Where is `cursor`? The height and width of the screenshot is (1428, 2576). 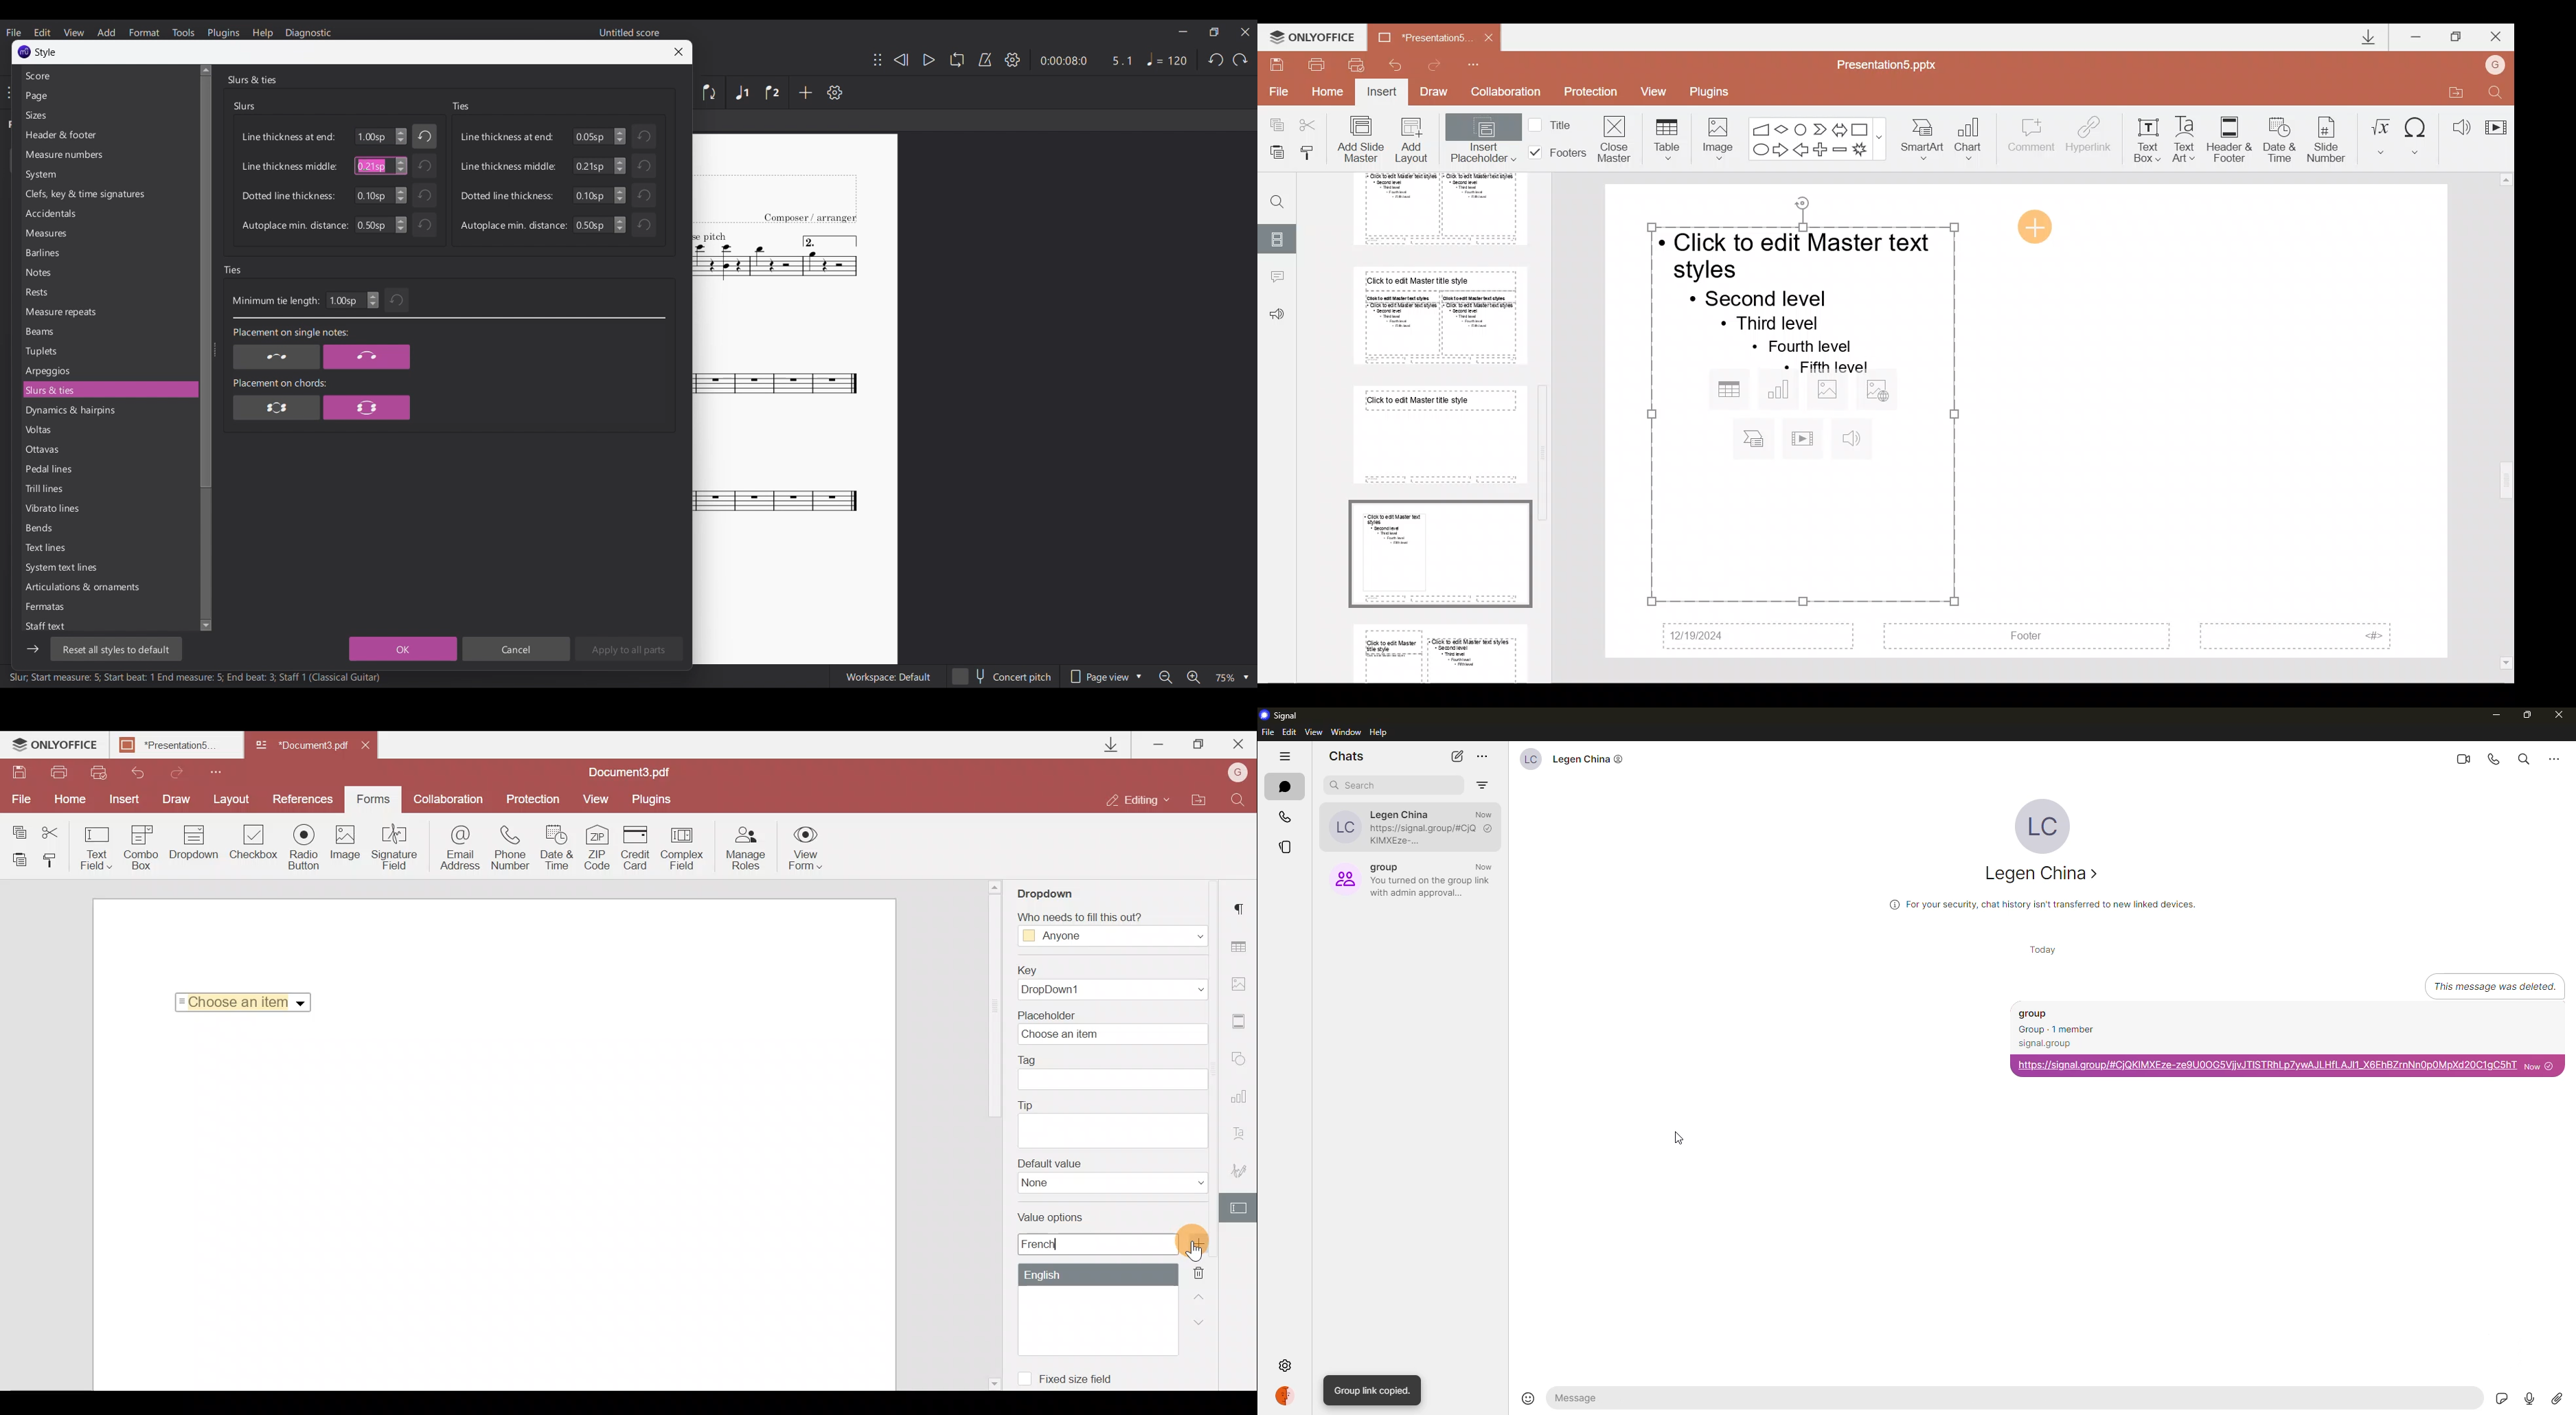
cursor is located at coordinates (1682, 1144).